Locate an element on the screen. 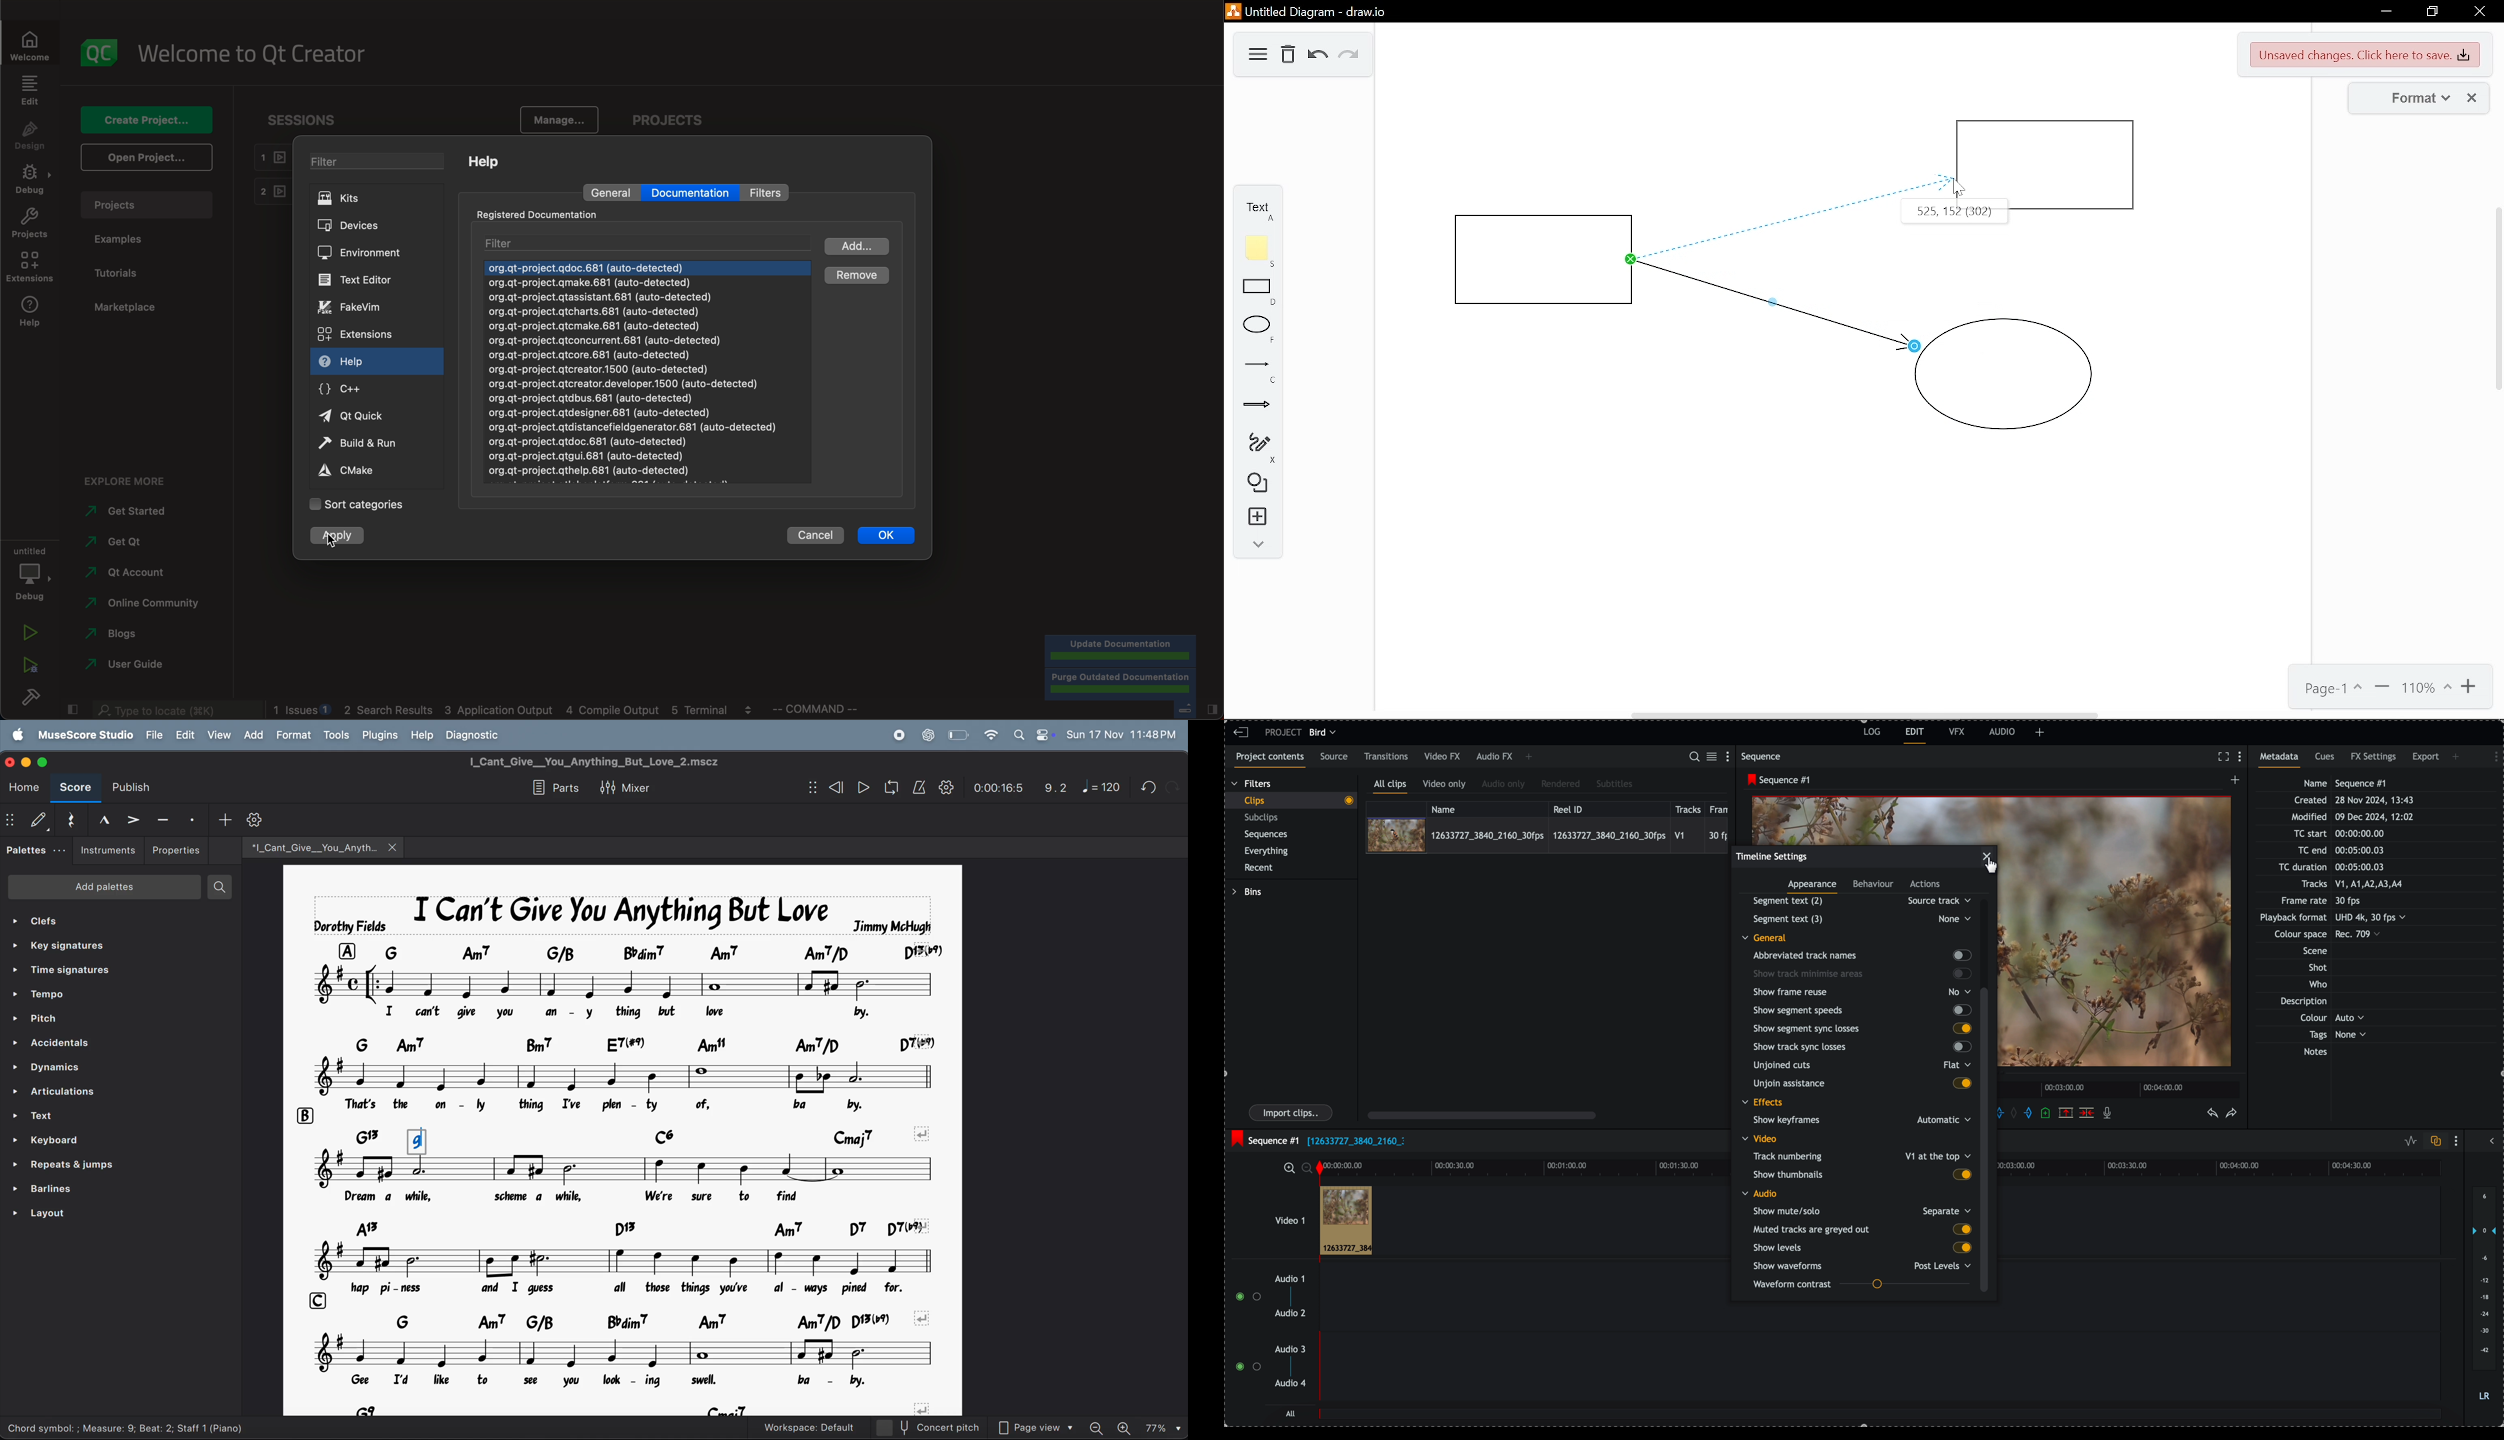 The width and height of the screenshot is (2520, 1456). behaviour is located at coordinates (1874, 885).